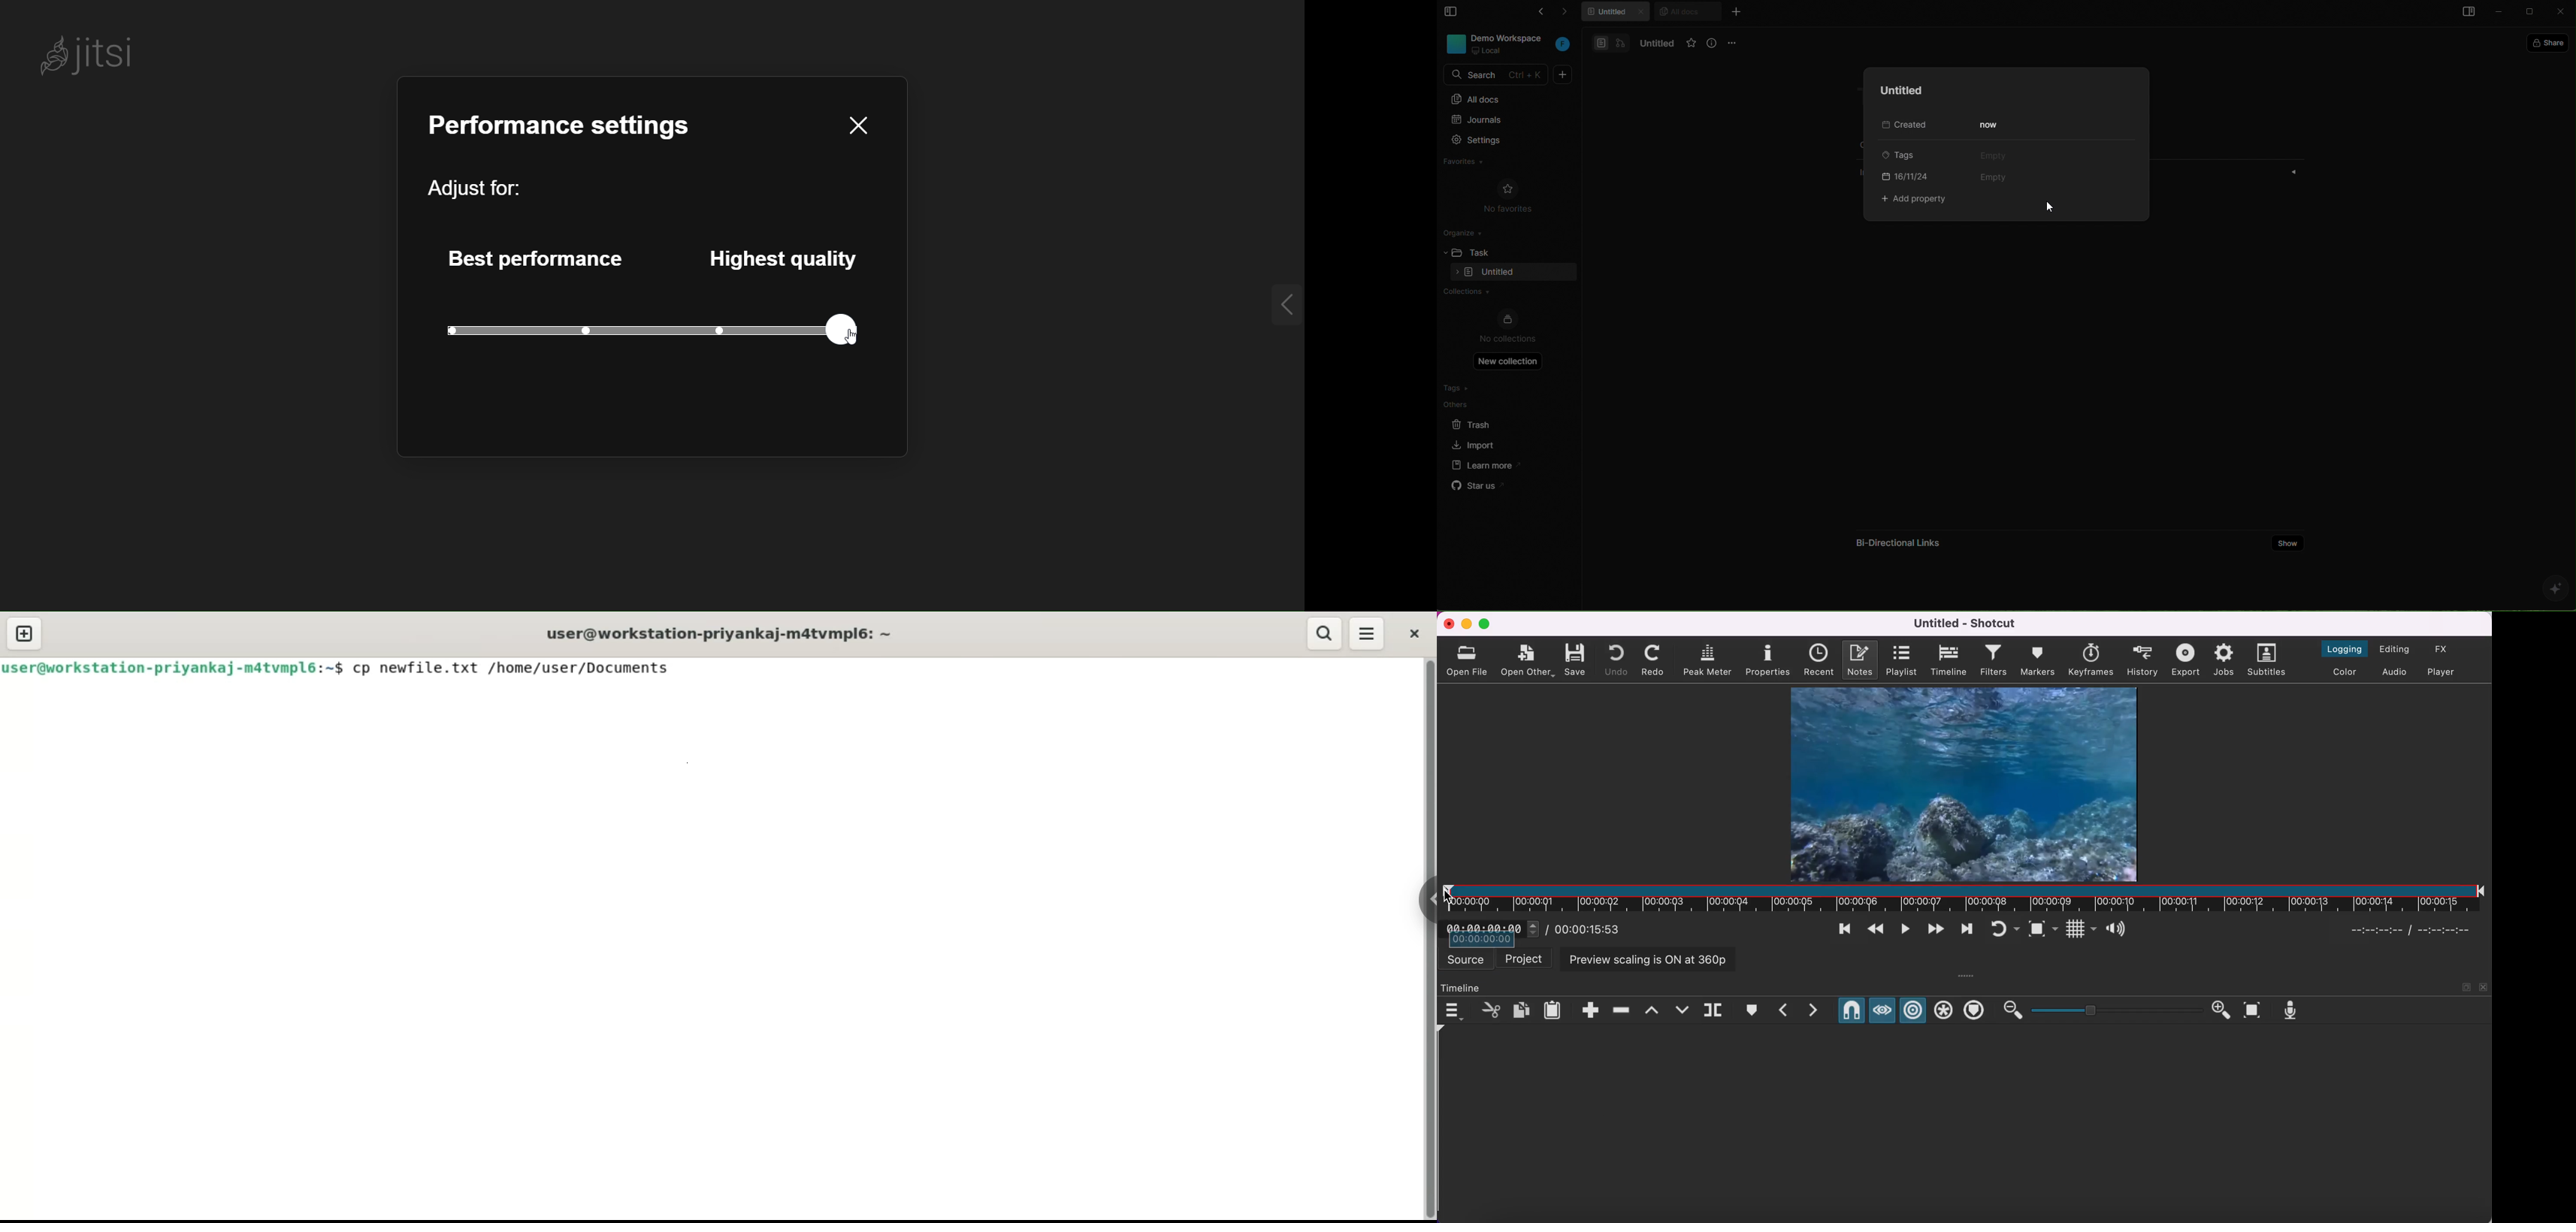 Image resolution: width=2576 pixels, height=1232 pixels. What do you see at coordinates (1965, 901) in the screenshot?
I see `clip duration` at bounding box center [1965, 901].